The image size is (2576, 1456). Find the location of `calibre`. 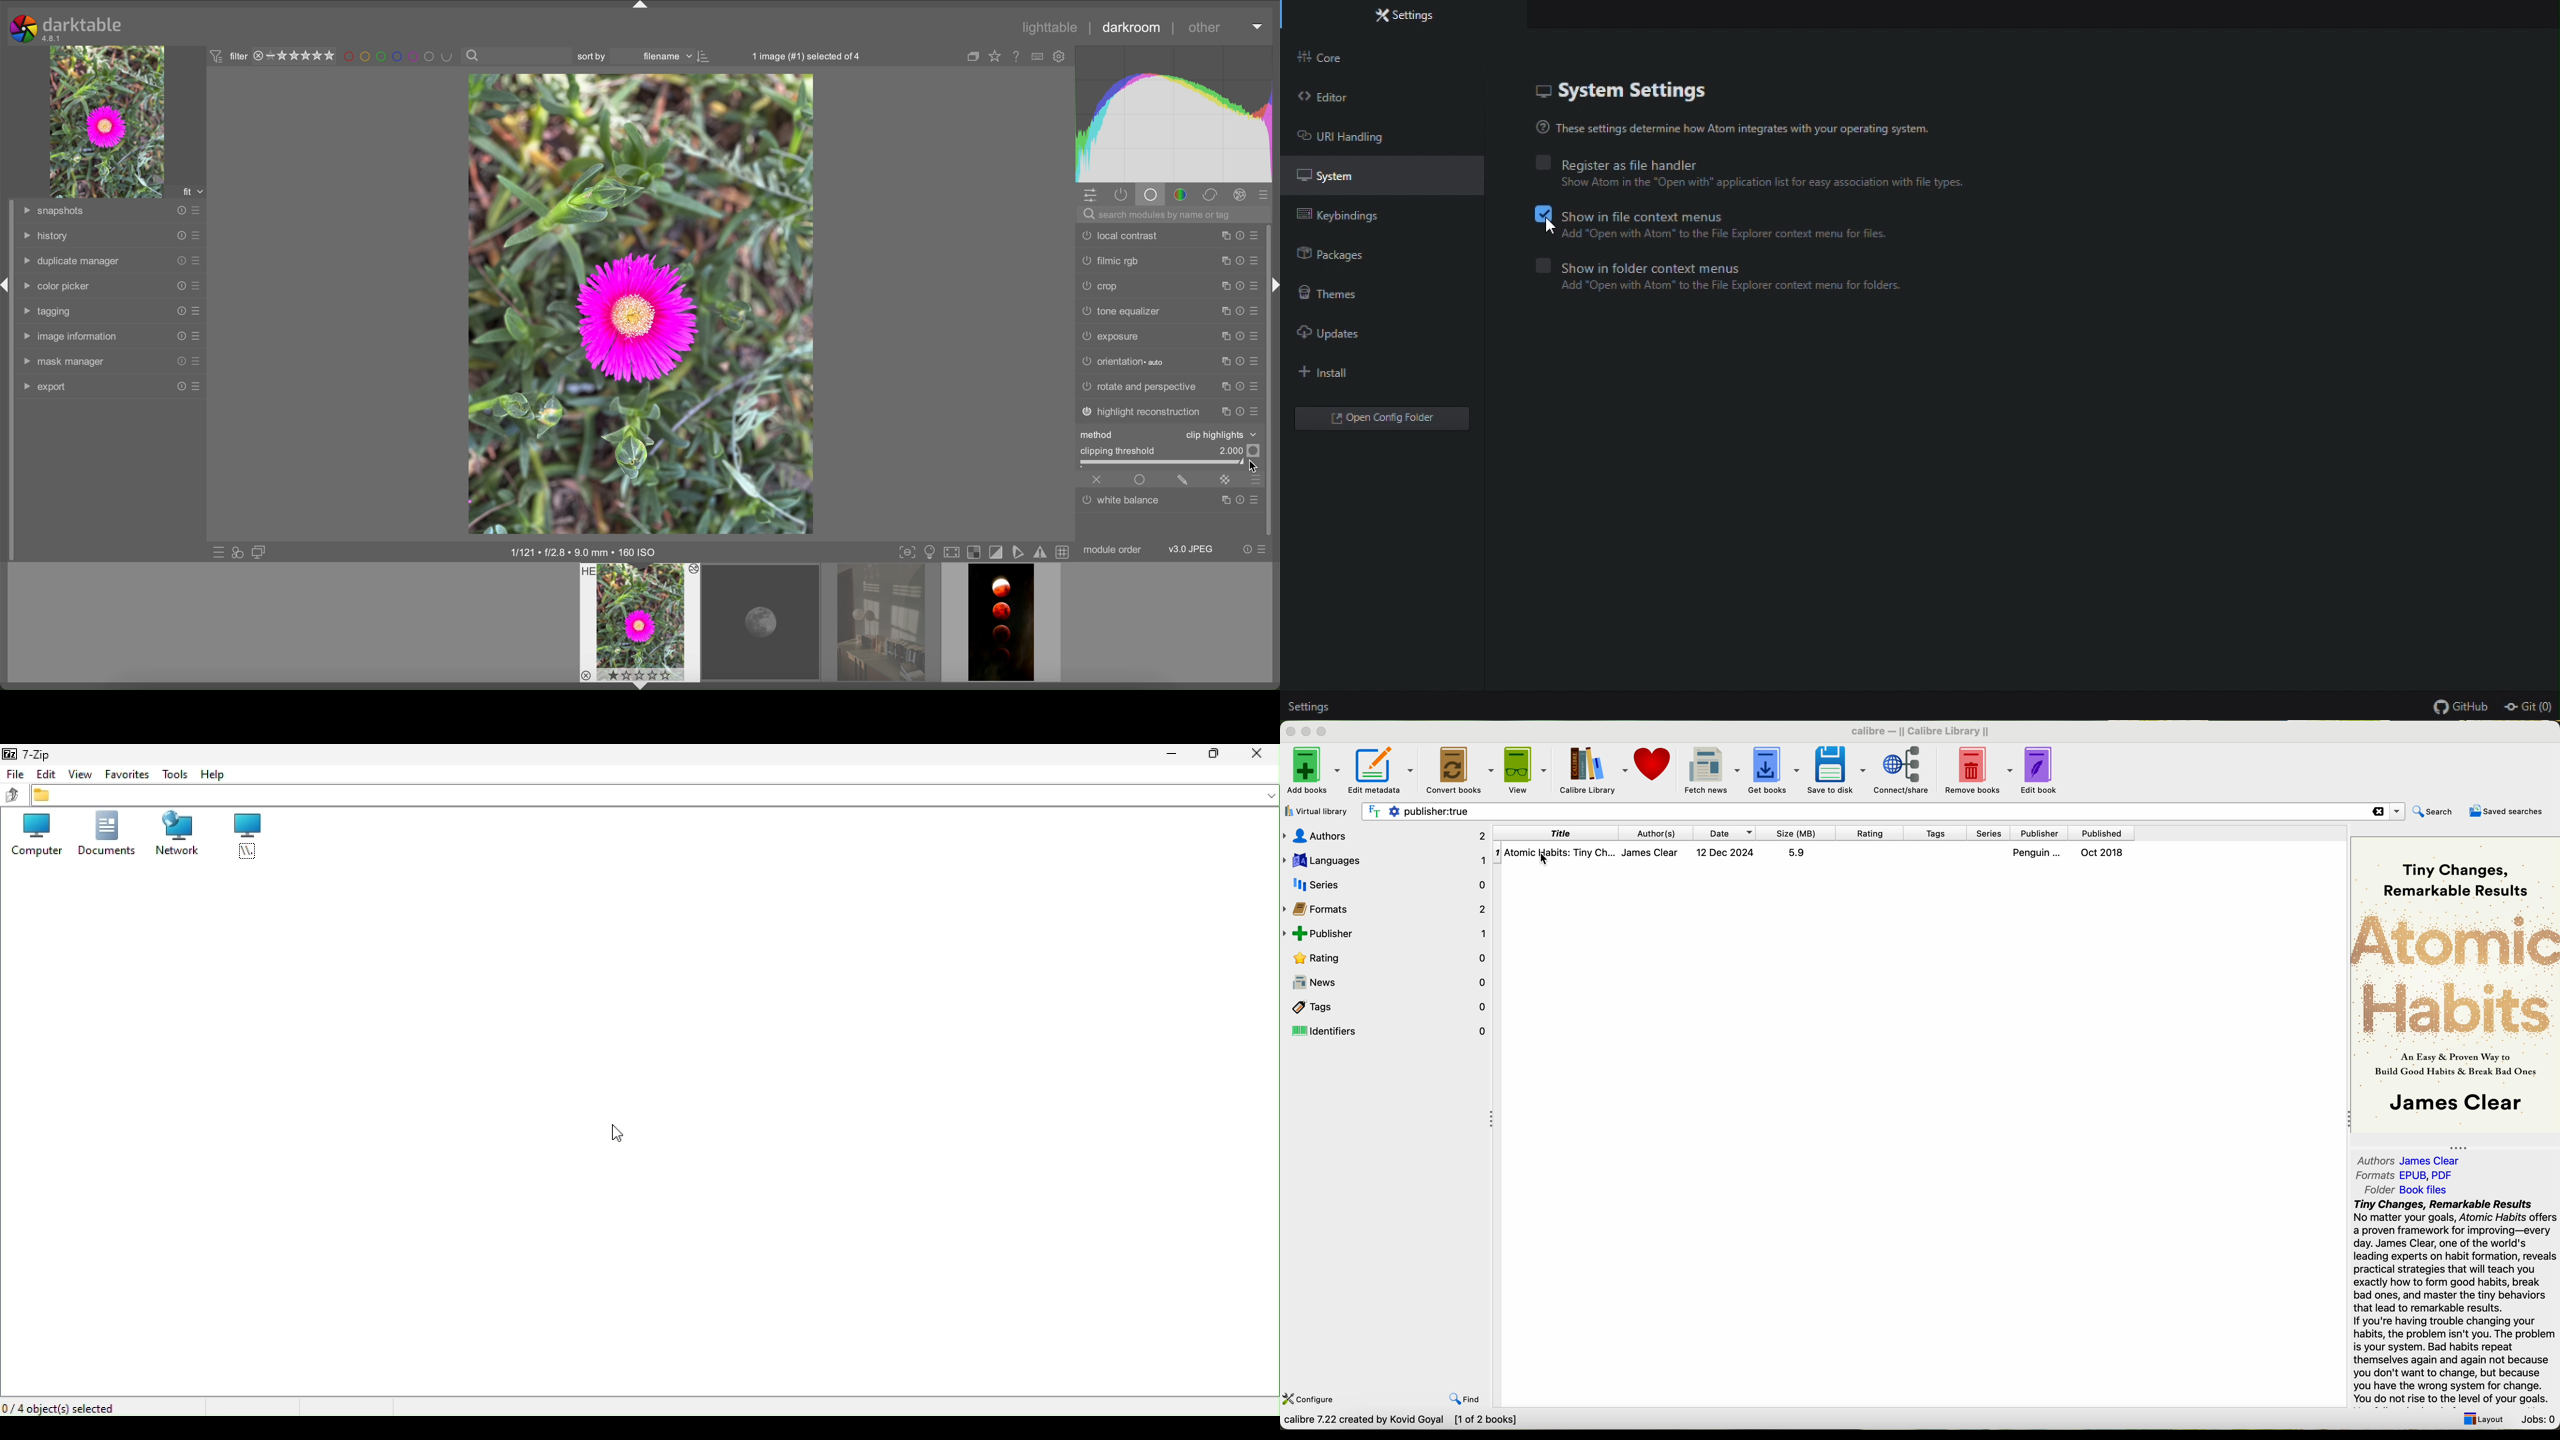

calibre is located at coordinates (1919, 729).